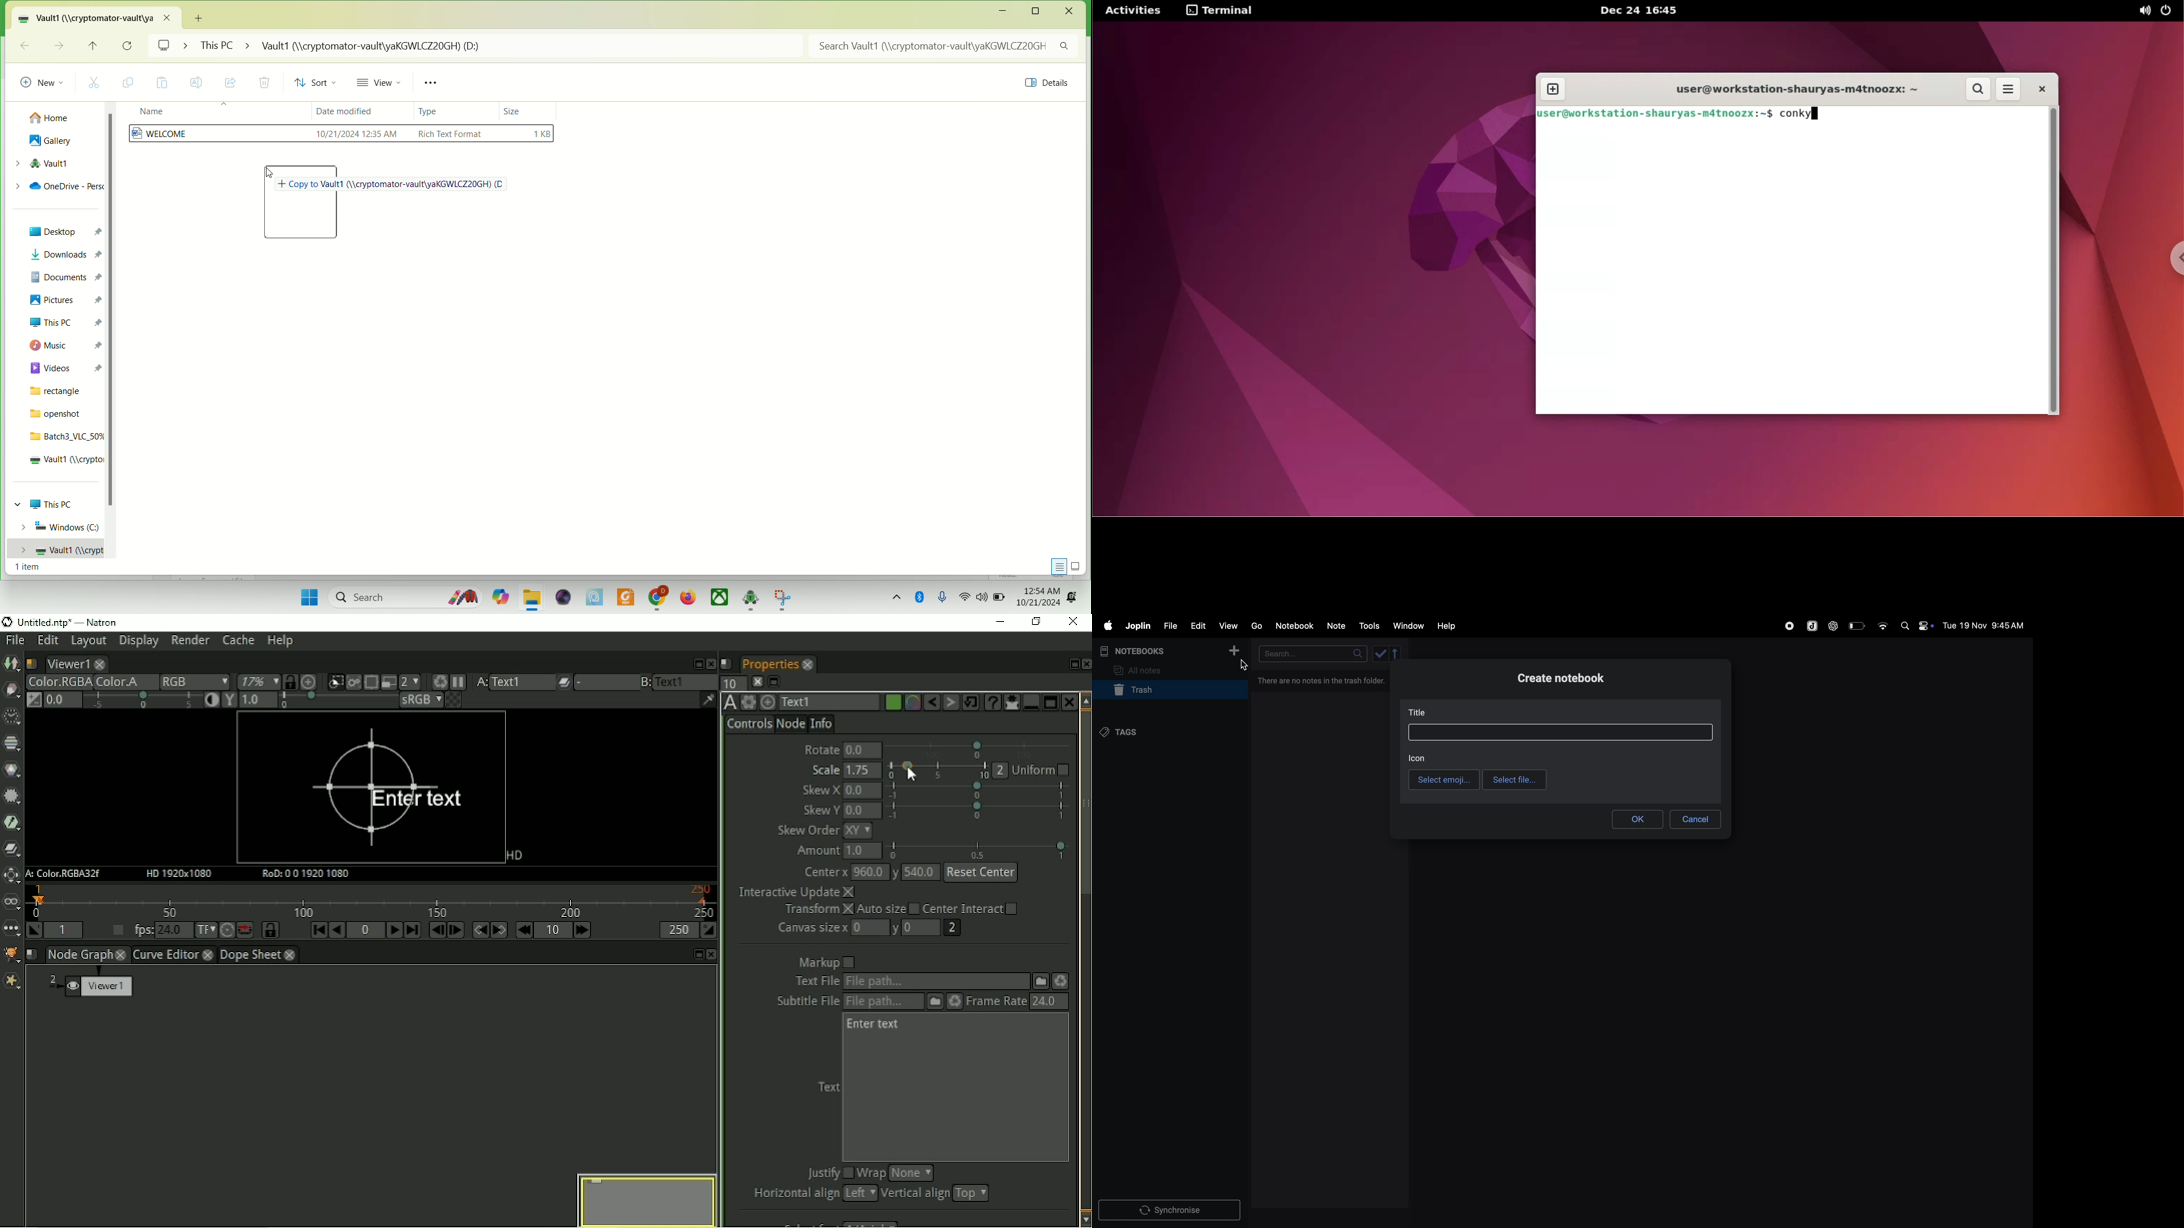 The width and height of the screenshot is (2184, 1232). Describe the element at coordinates (1337, 626) in the screenshot. I see `notes` at that location.